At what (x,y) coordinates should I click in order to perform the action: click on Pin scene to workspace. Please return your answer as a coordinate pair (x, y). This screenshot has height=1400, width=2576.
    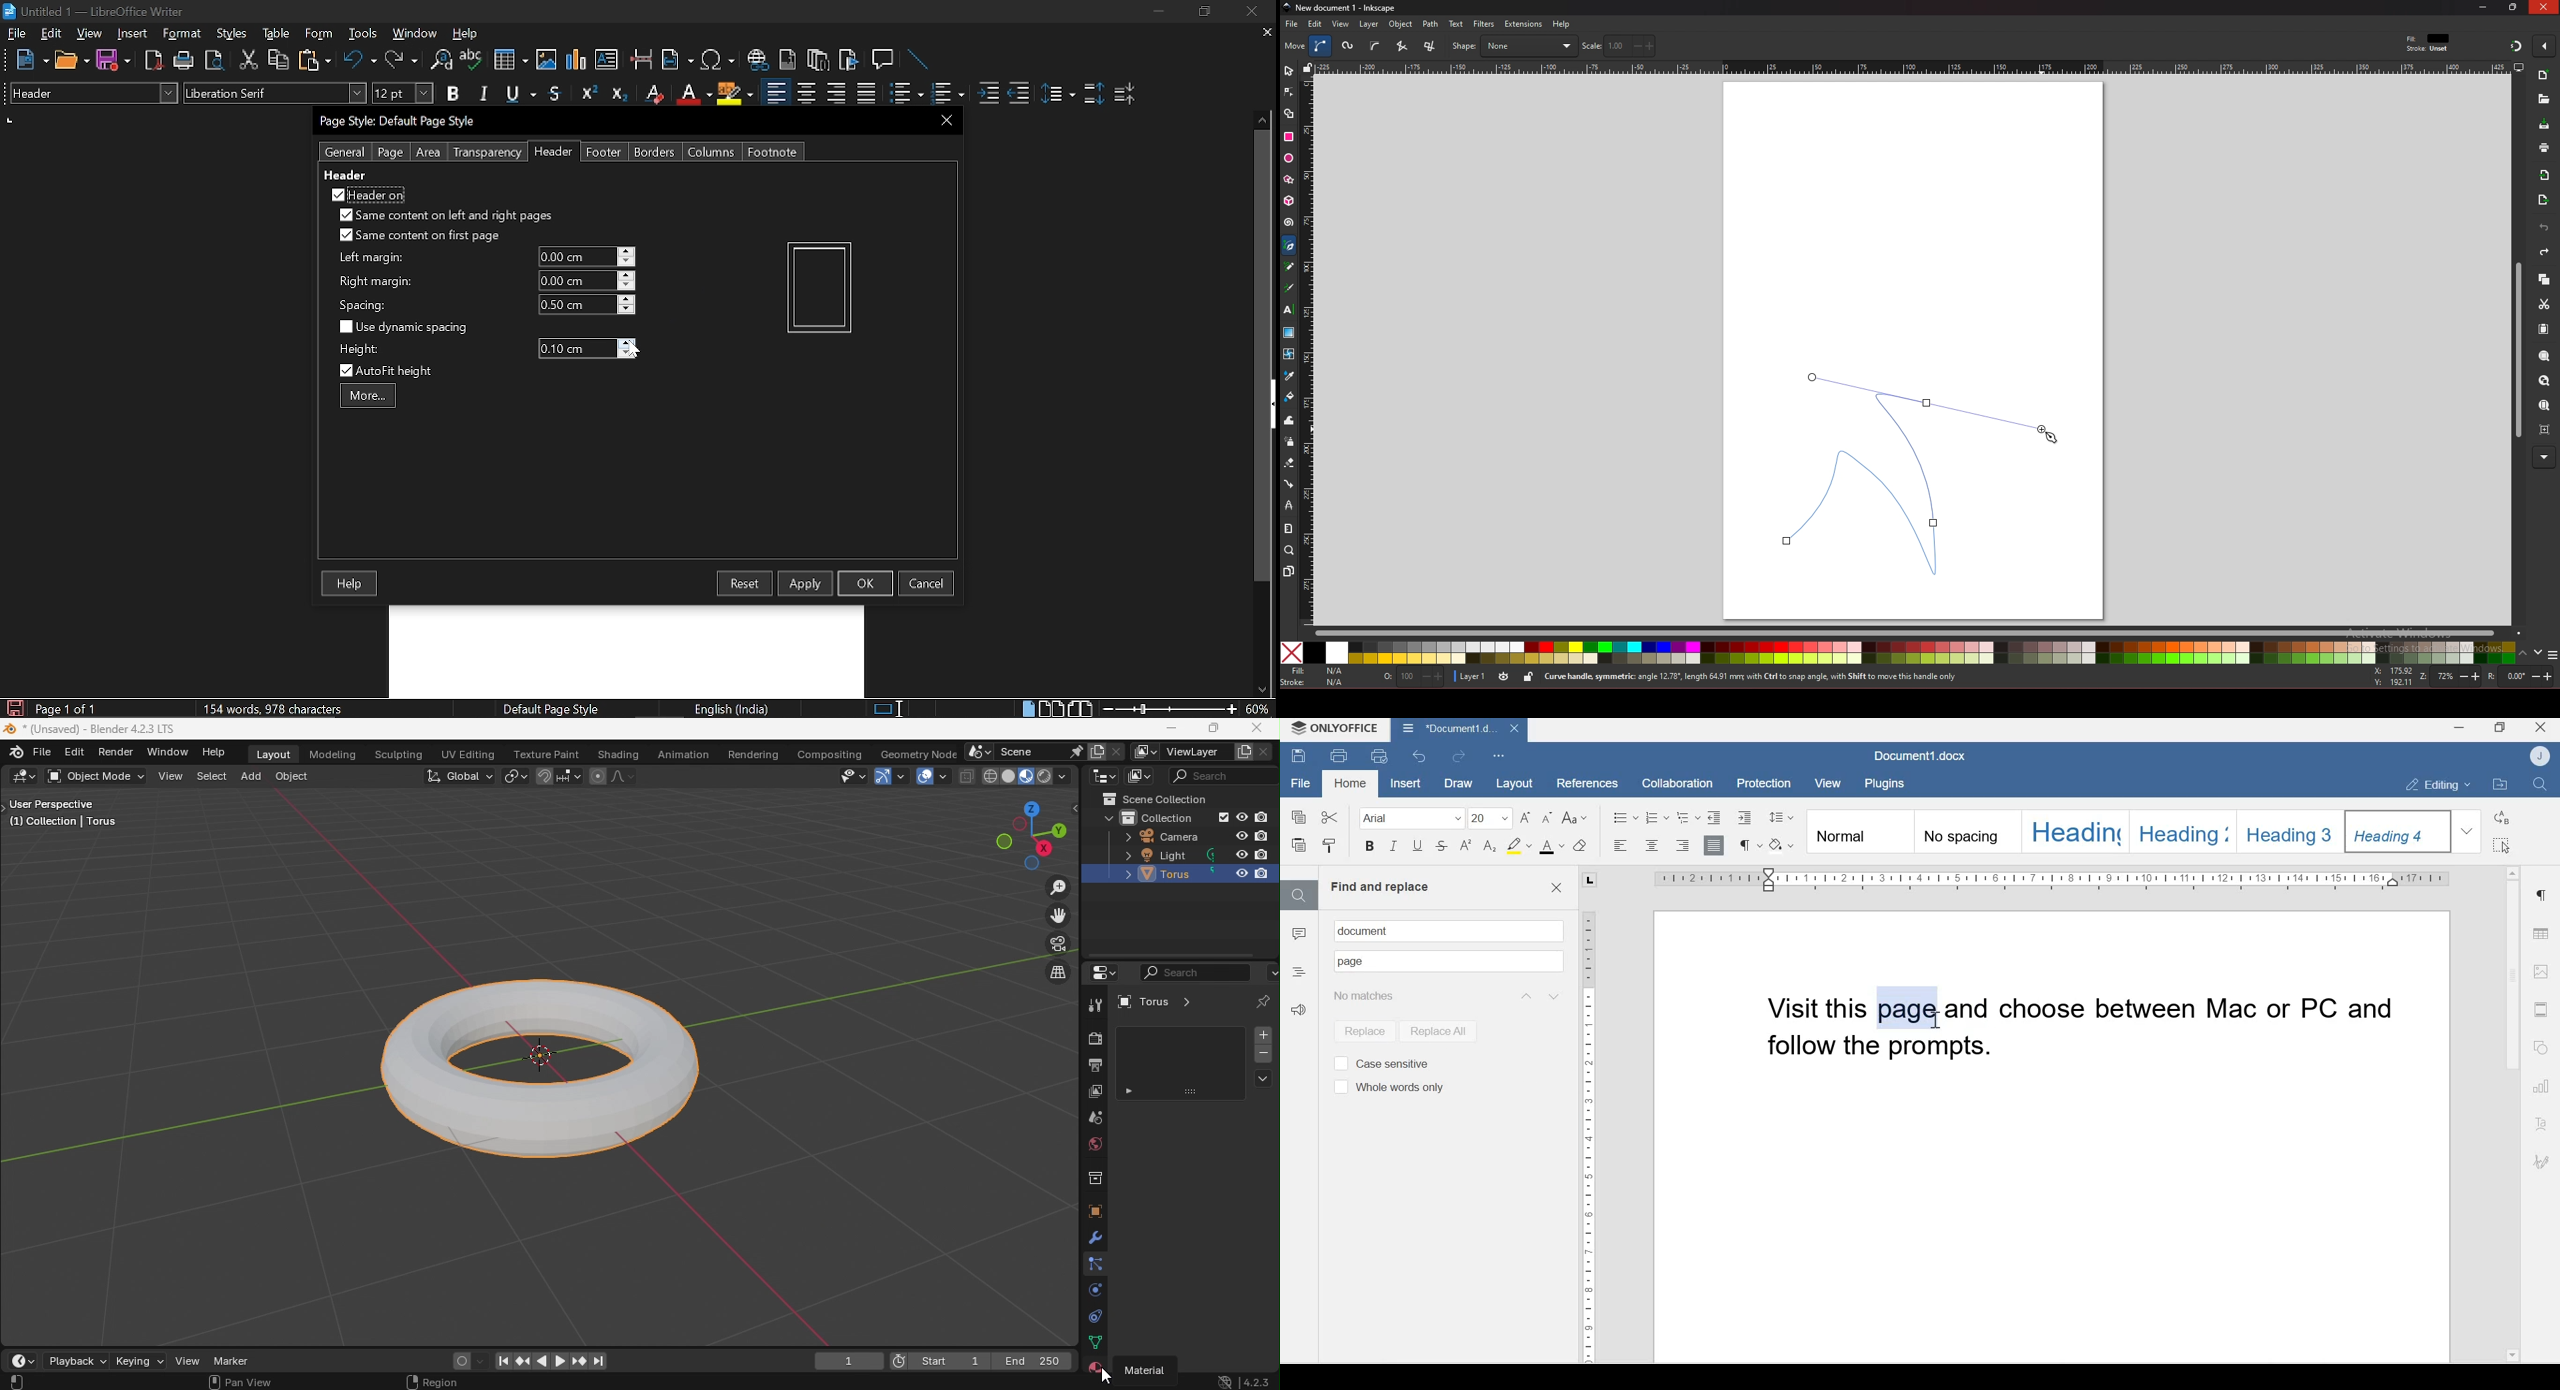
    Looking at the image, I should click on (1074, 751).